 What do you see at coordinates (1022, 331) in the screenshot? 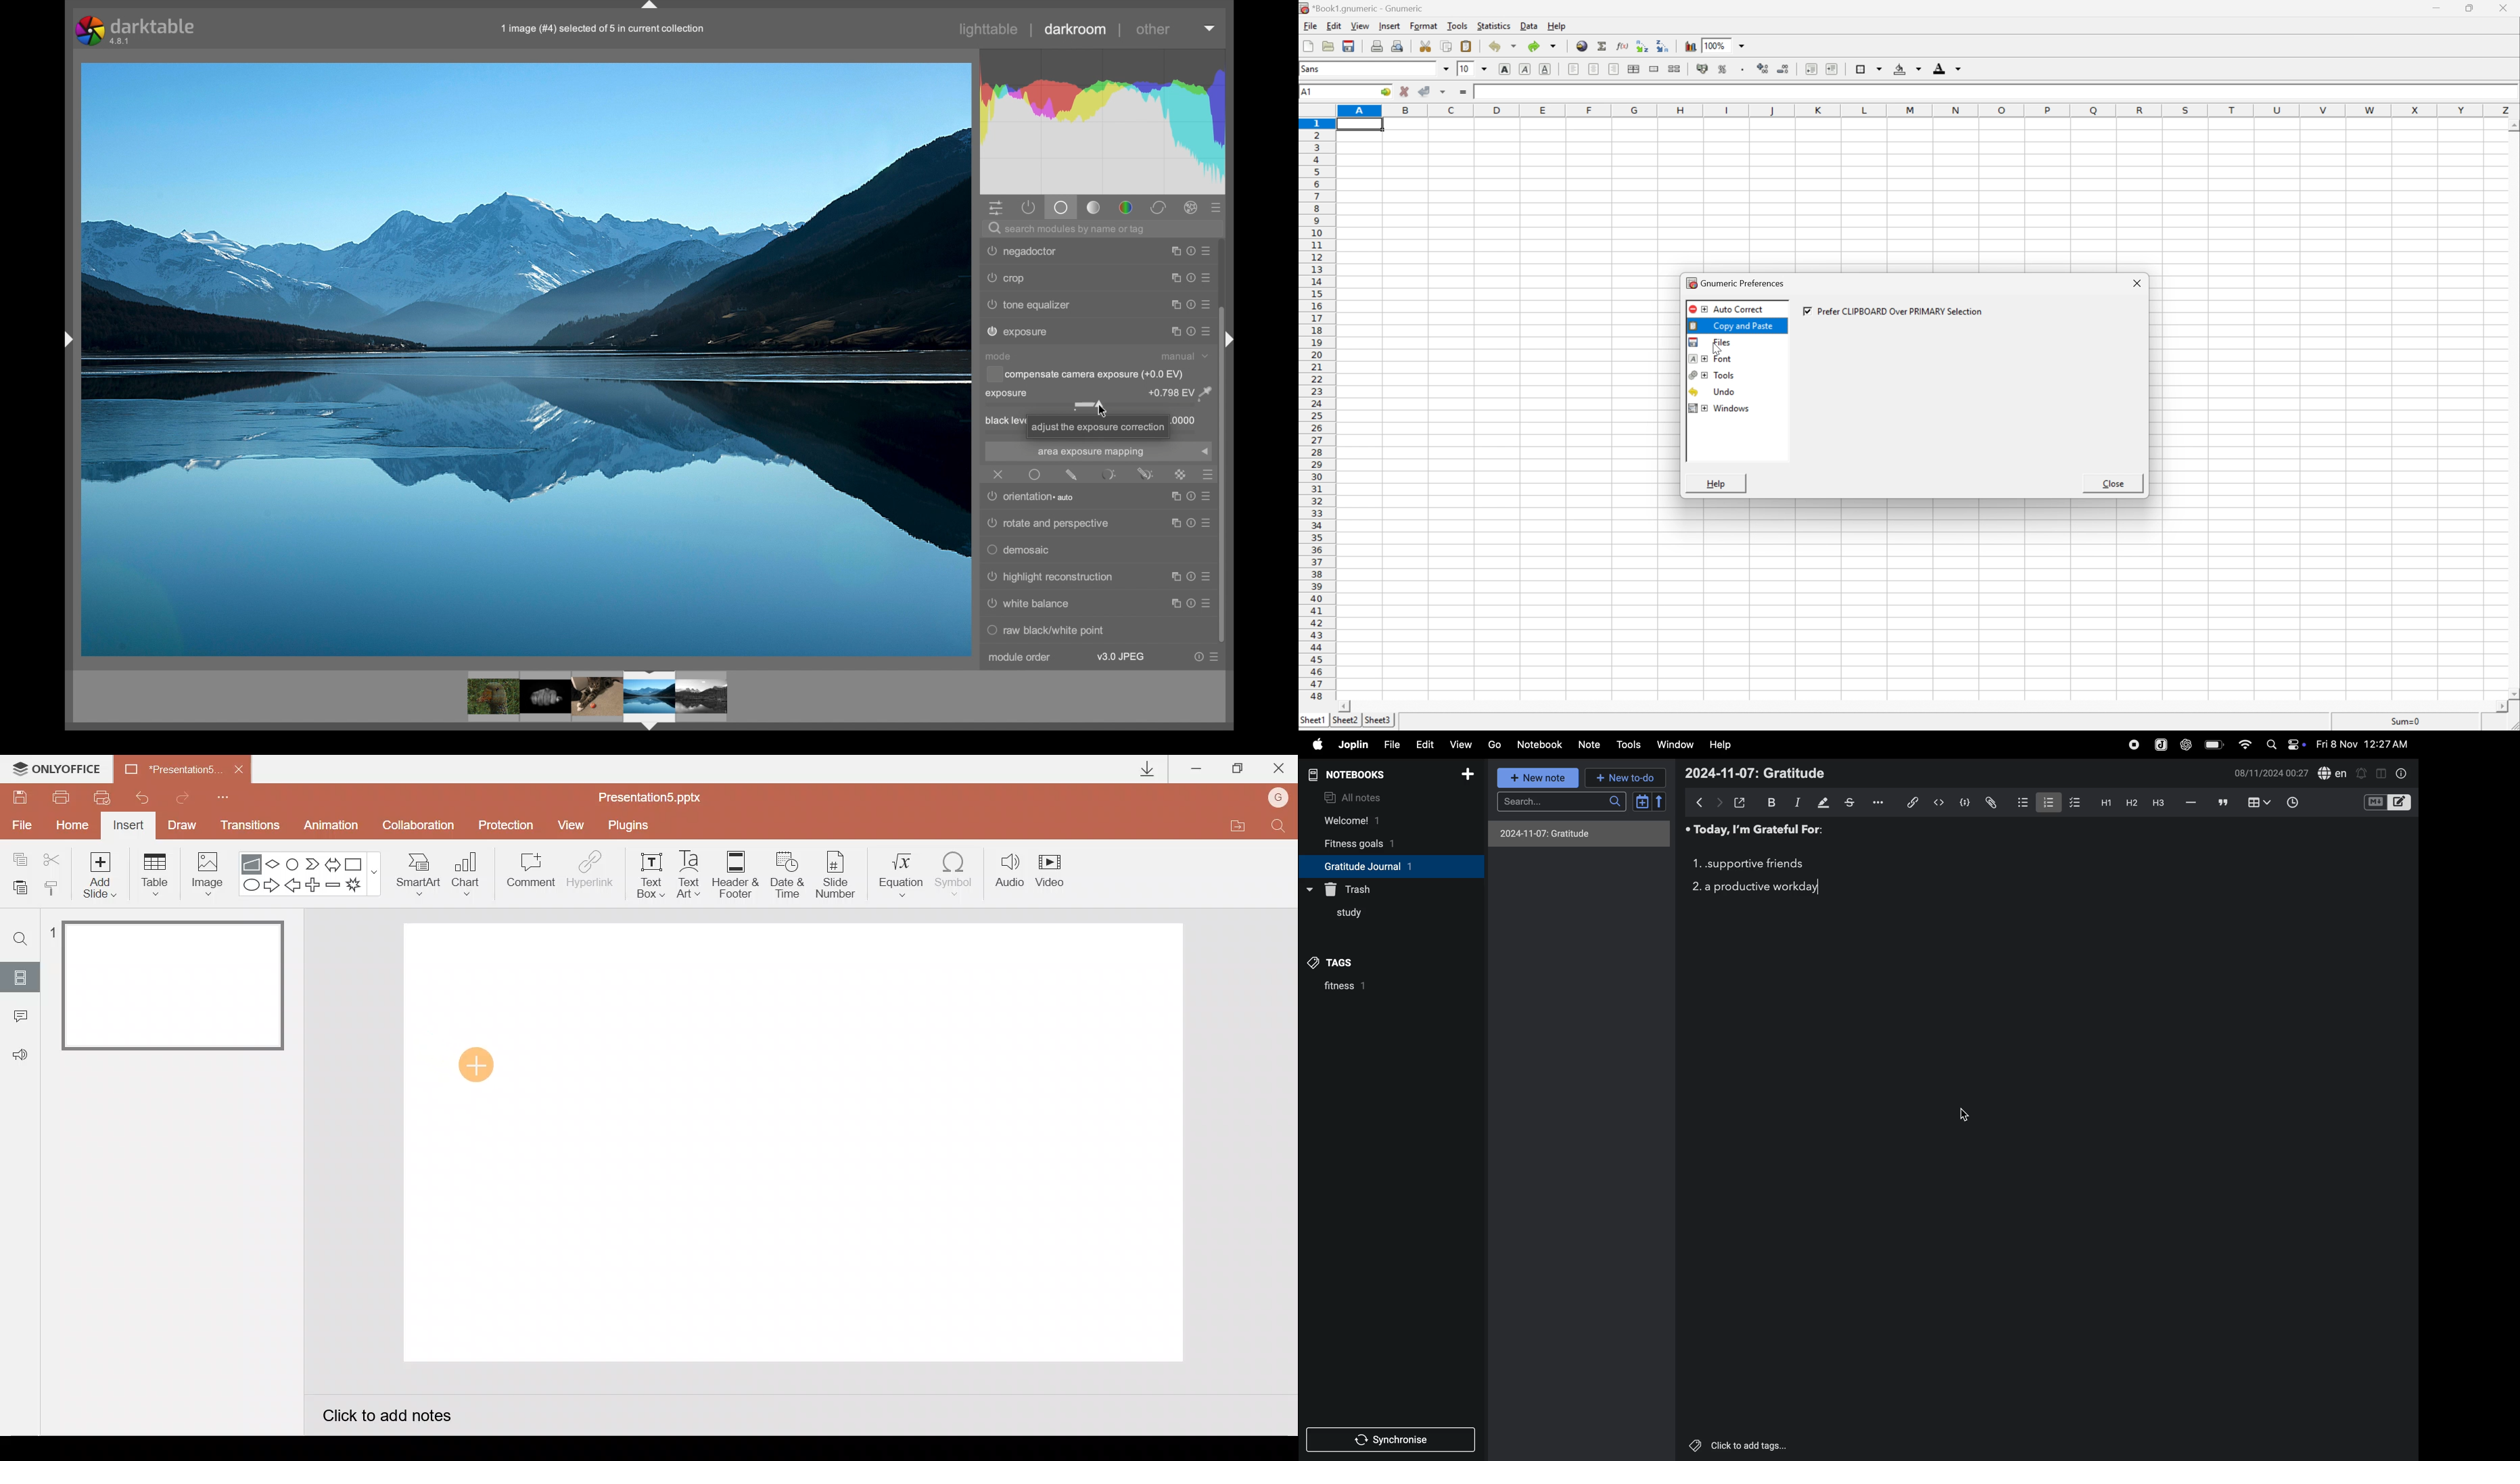
I see `negadoctor` at bounding box center [1022, 331].